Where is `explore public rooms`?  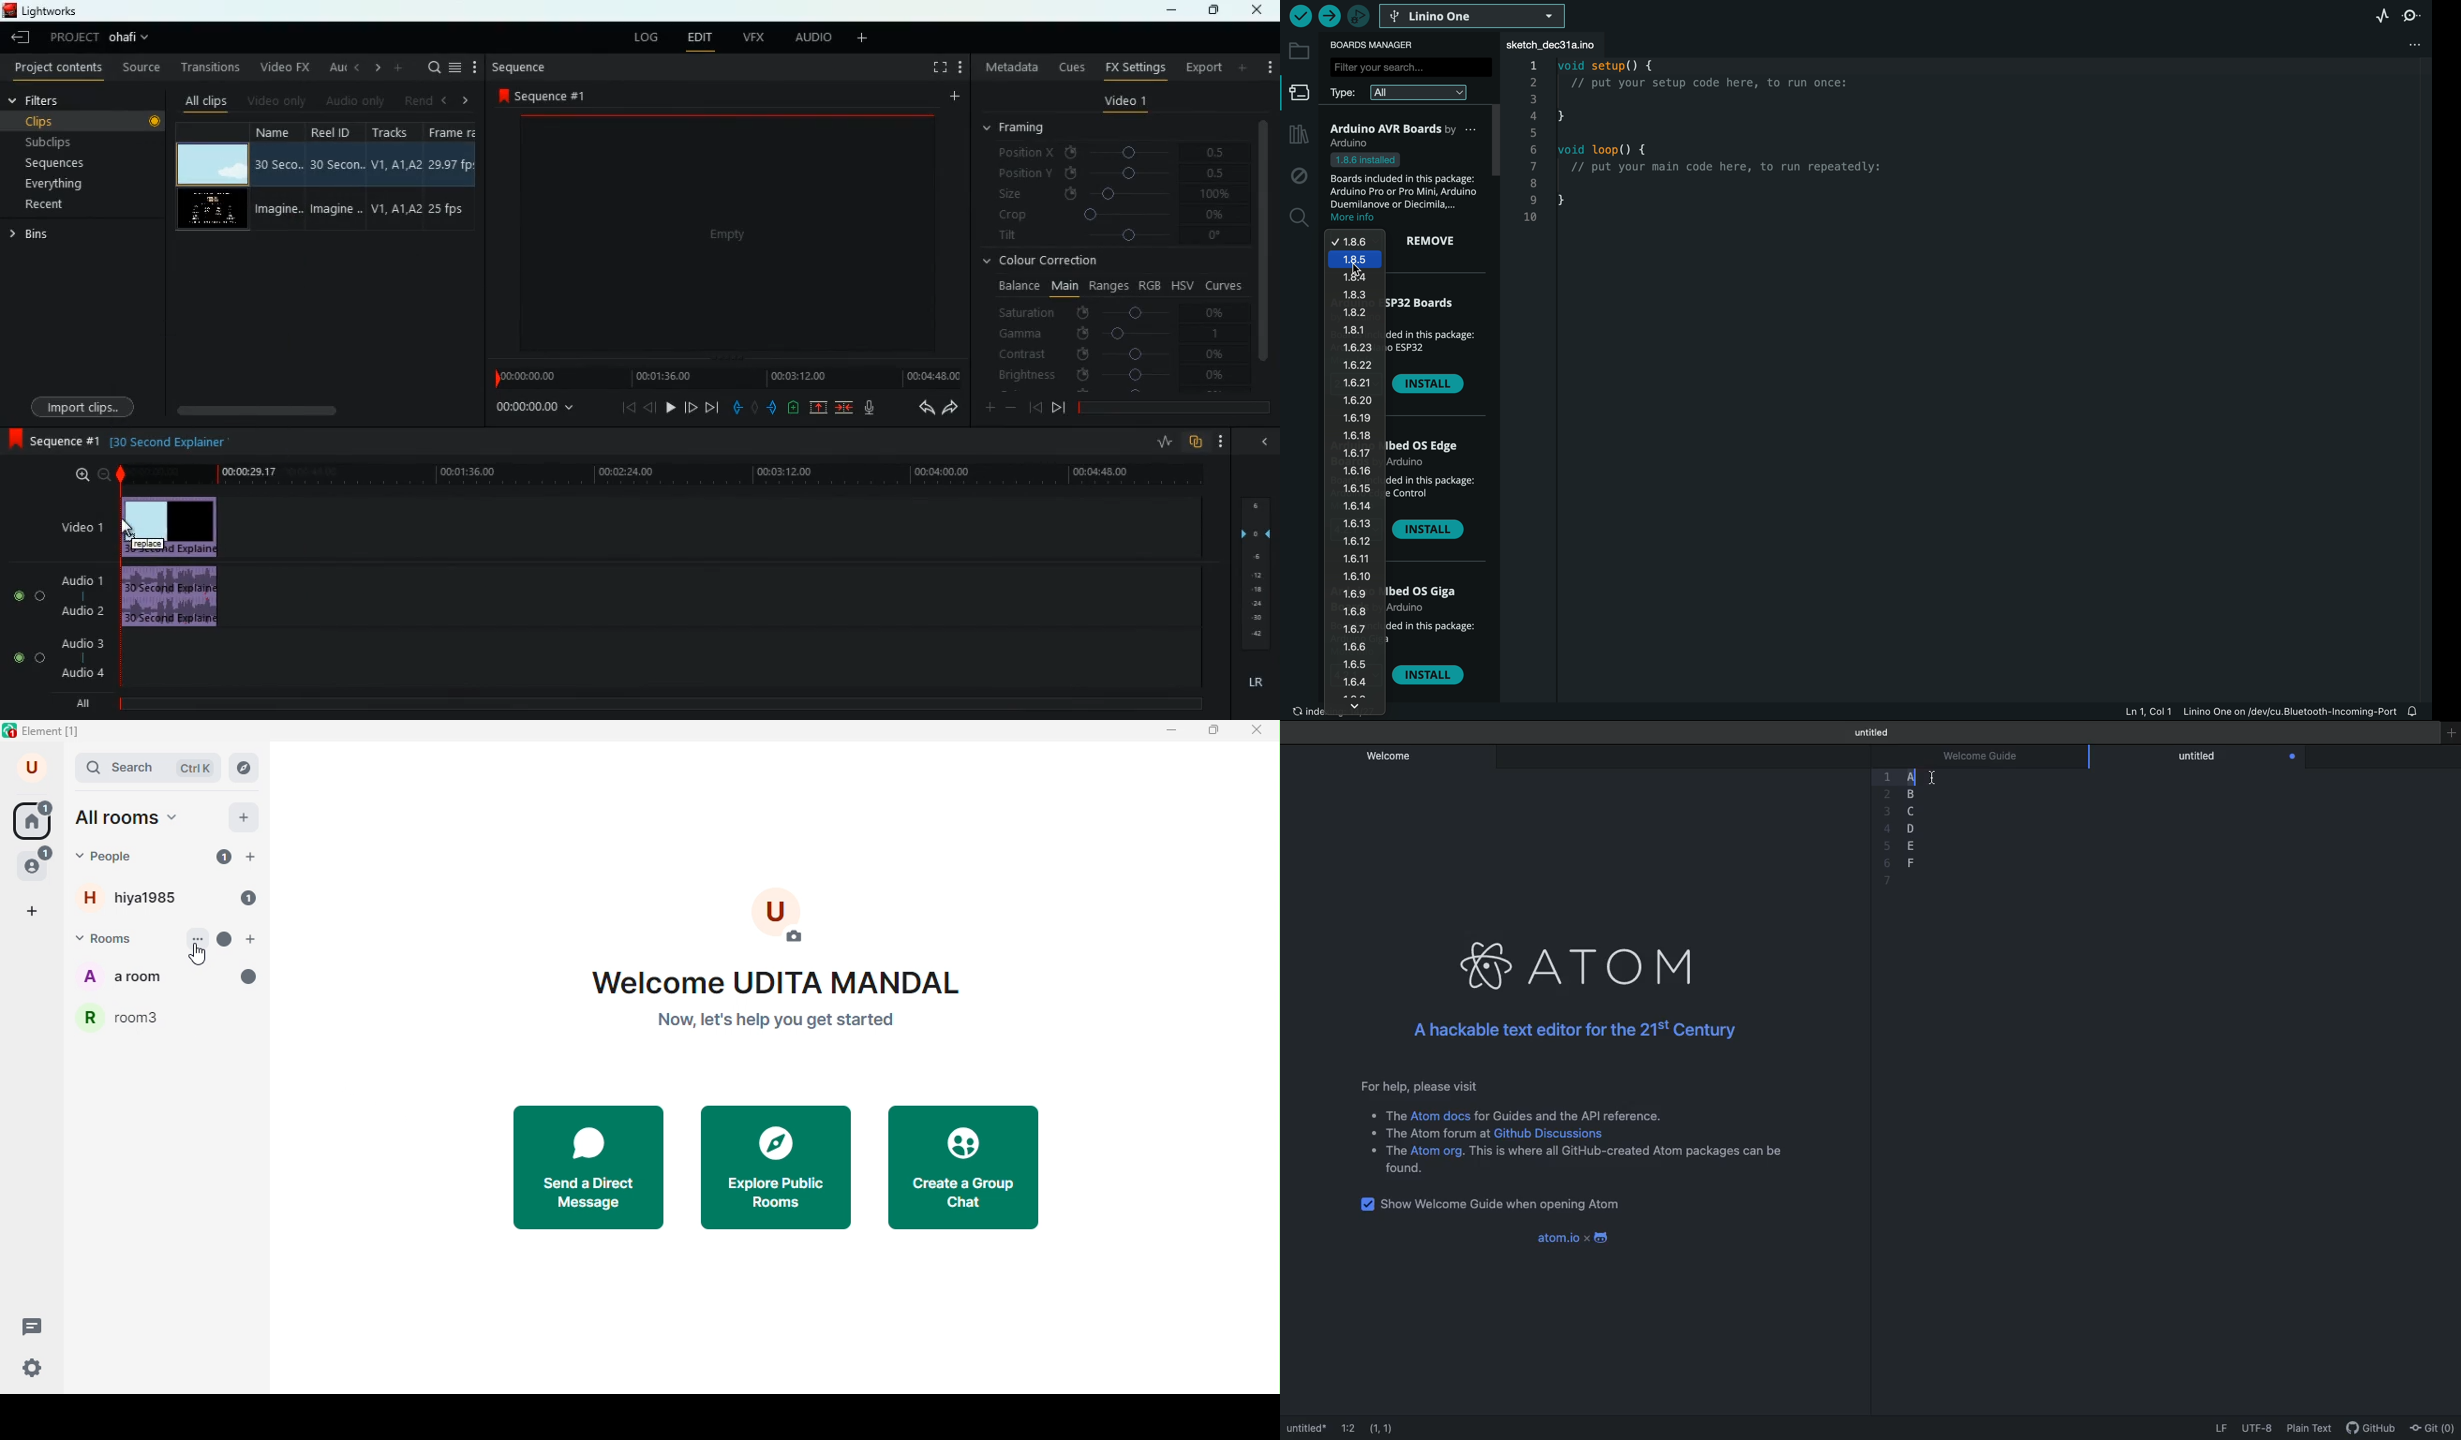
explore public rooms is located at coordinates (777, 1168).